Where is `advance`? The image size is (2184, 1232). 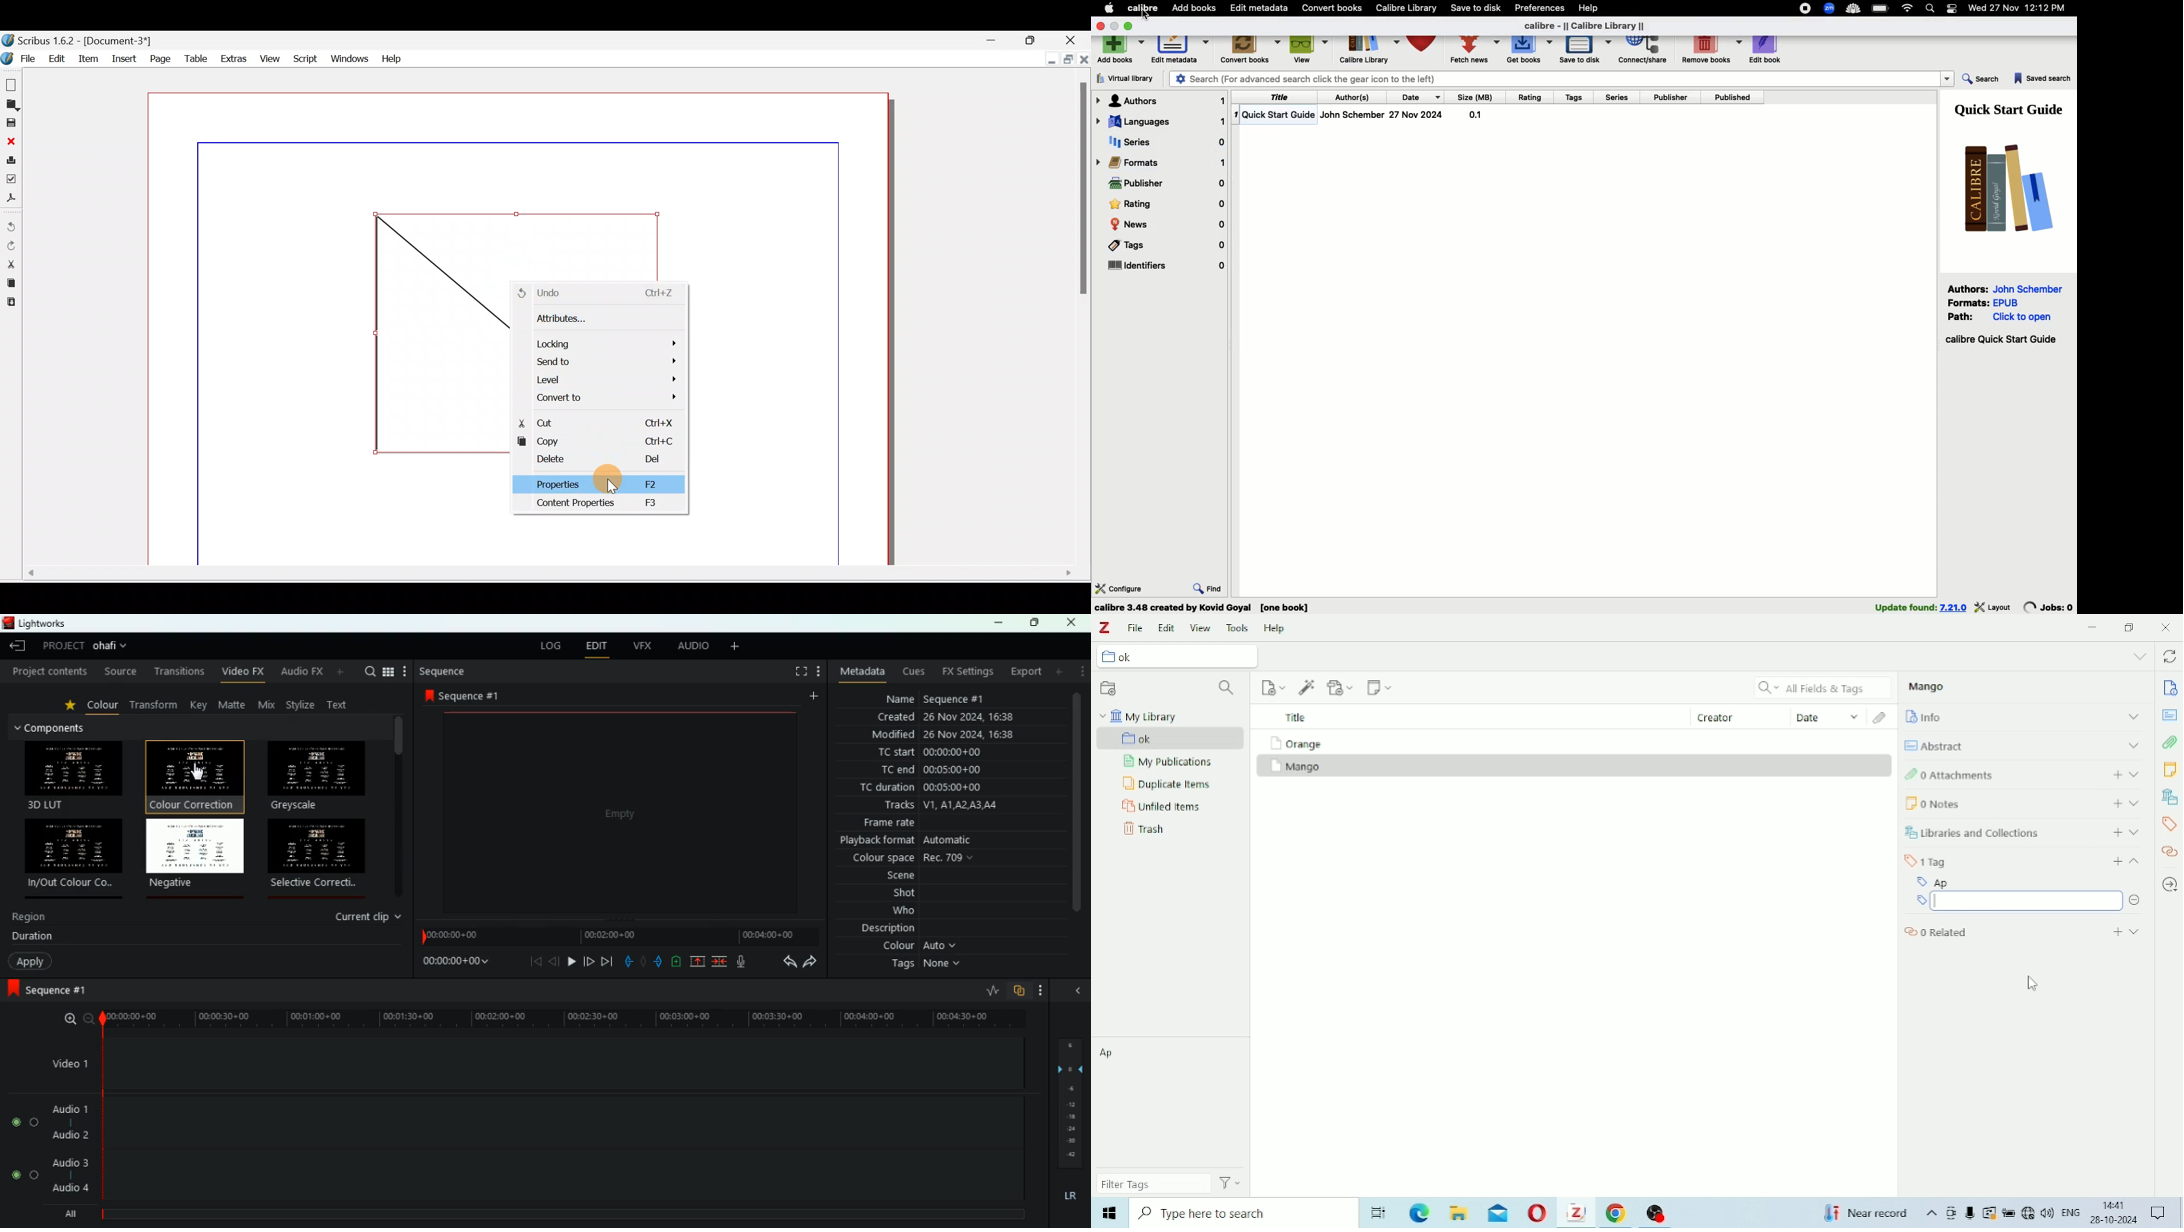
advance is located at coordinates (589, 961).